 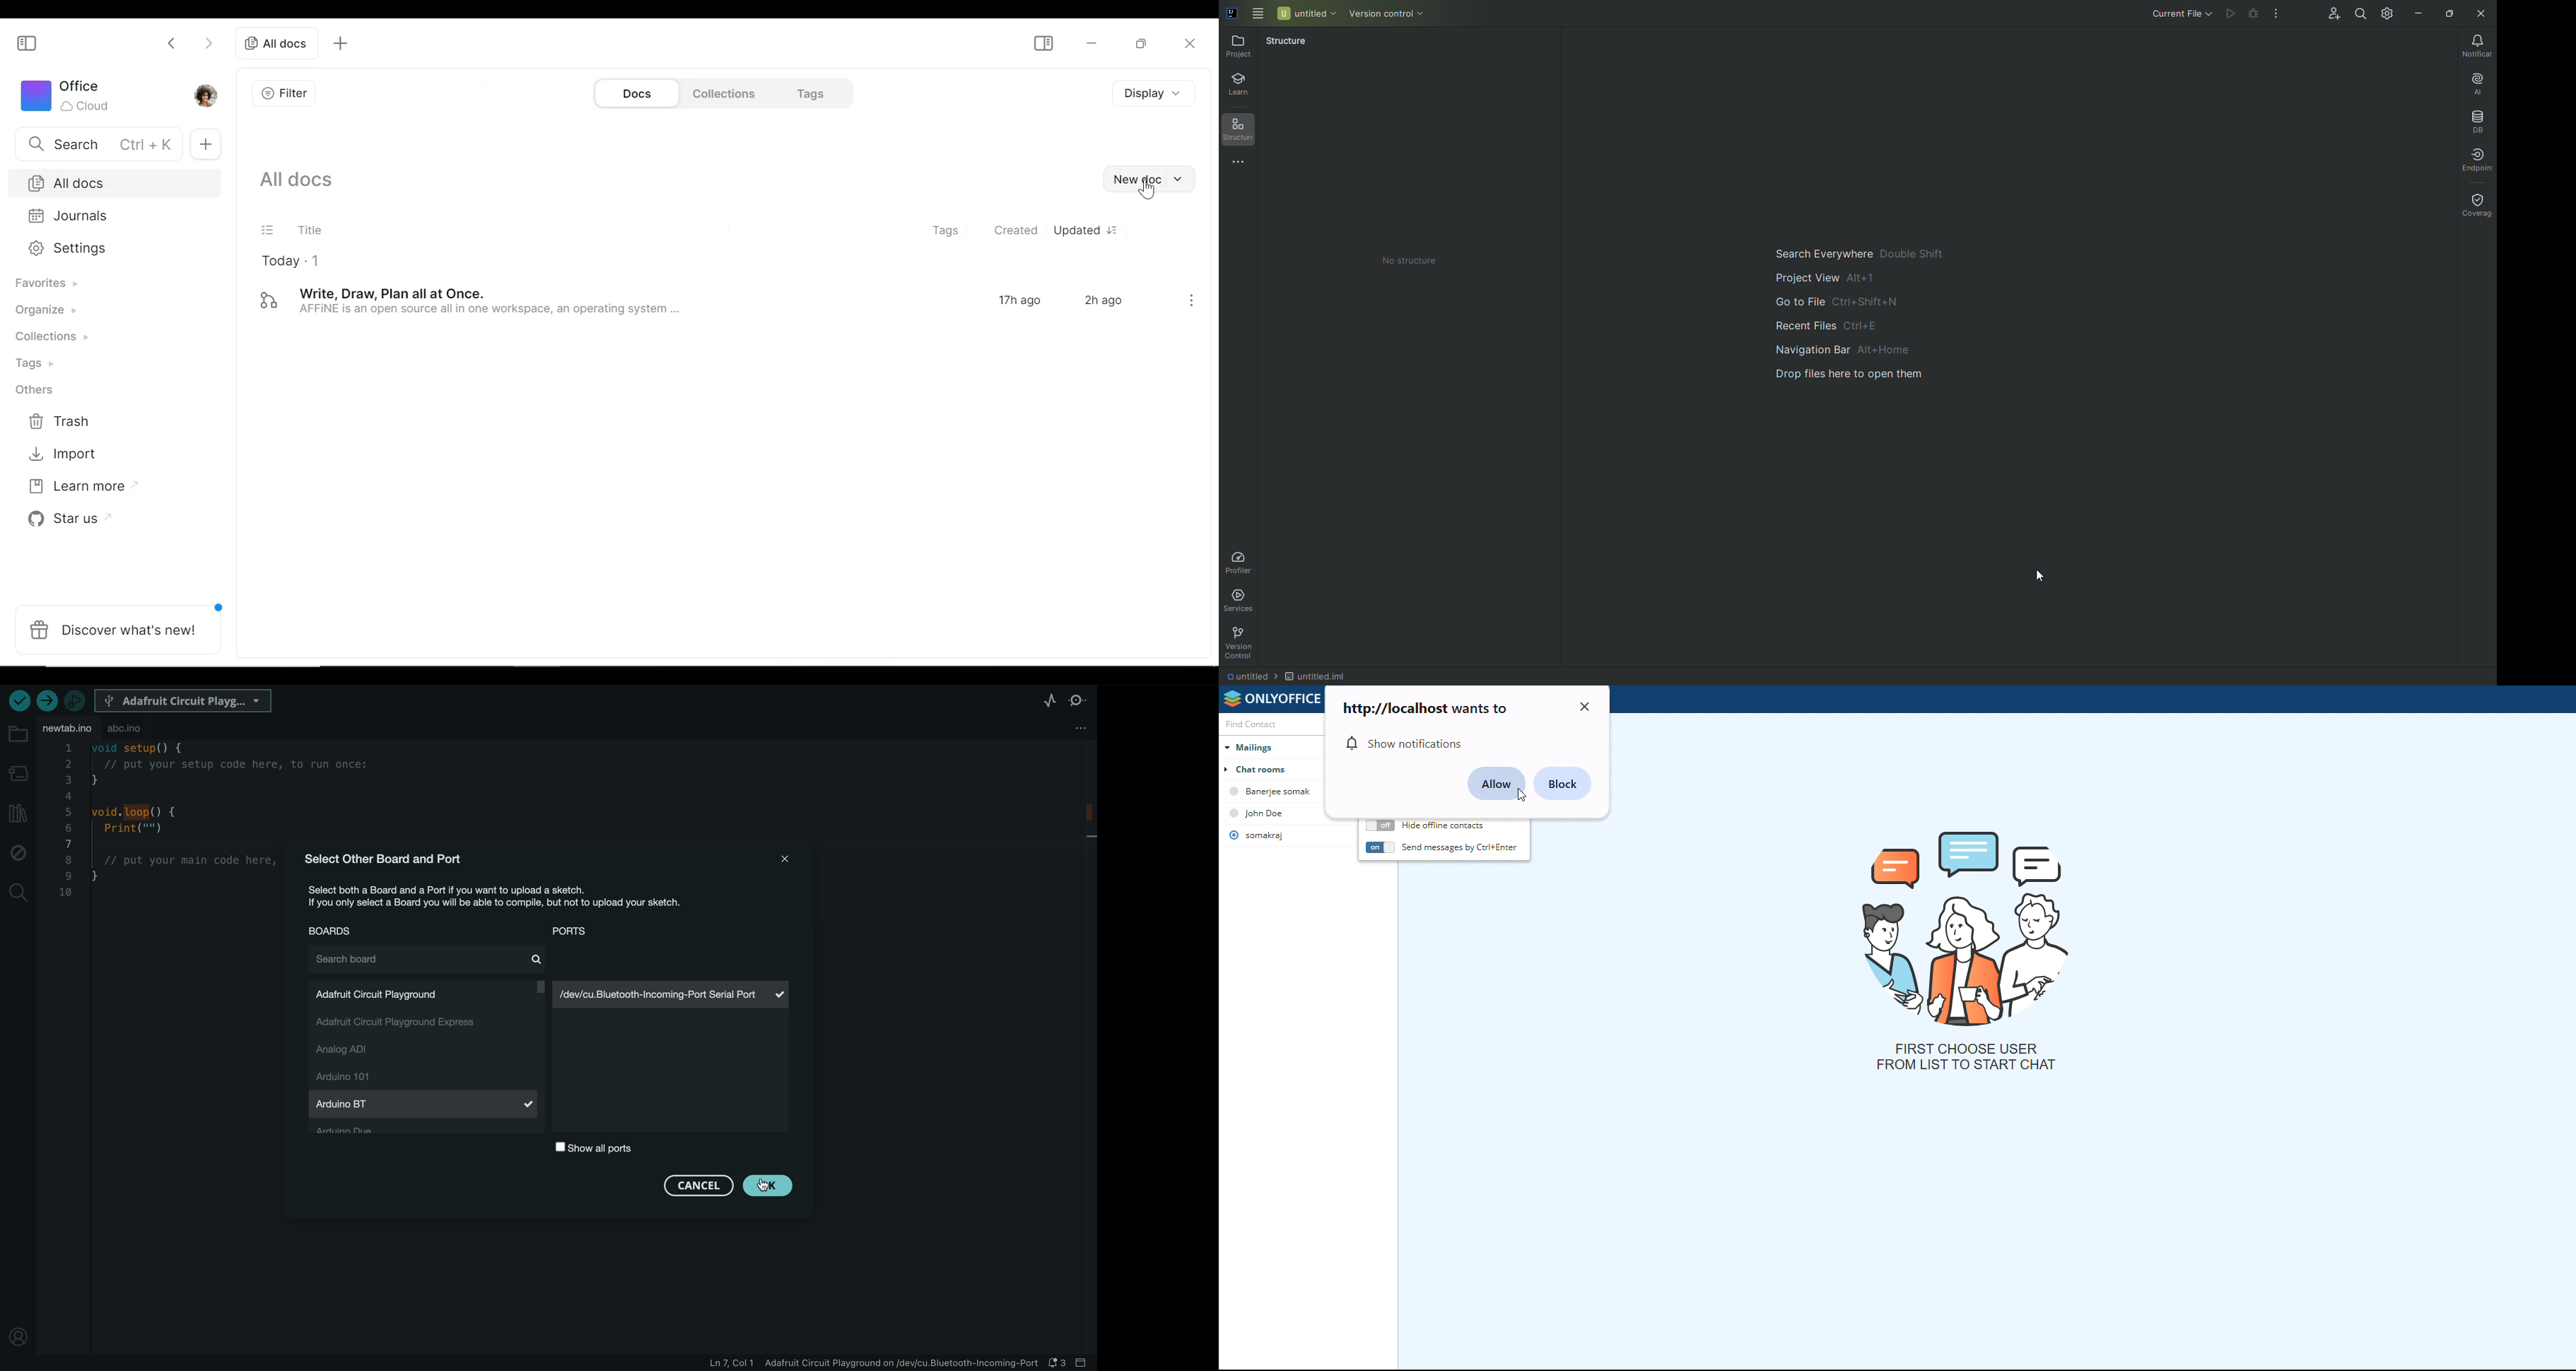 I want to click on Close, so click(x=2480, y=14).